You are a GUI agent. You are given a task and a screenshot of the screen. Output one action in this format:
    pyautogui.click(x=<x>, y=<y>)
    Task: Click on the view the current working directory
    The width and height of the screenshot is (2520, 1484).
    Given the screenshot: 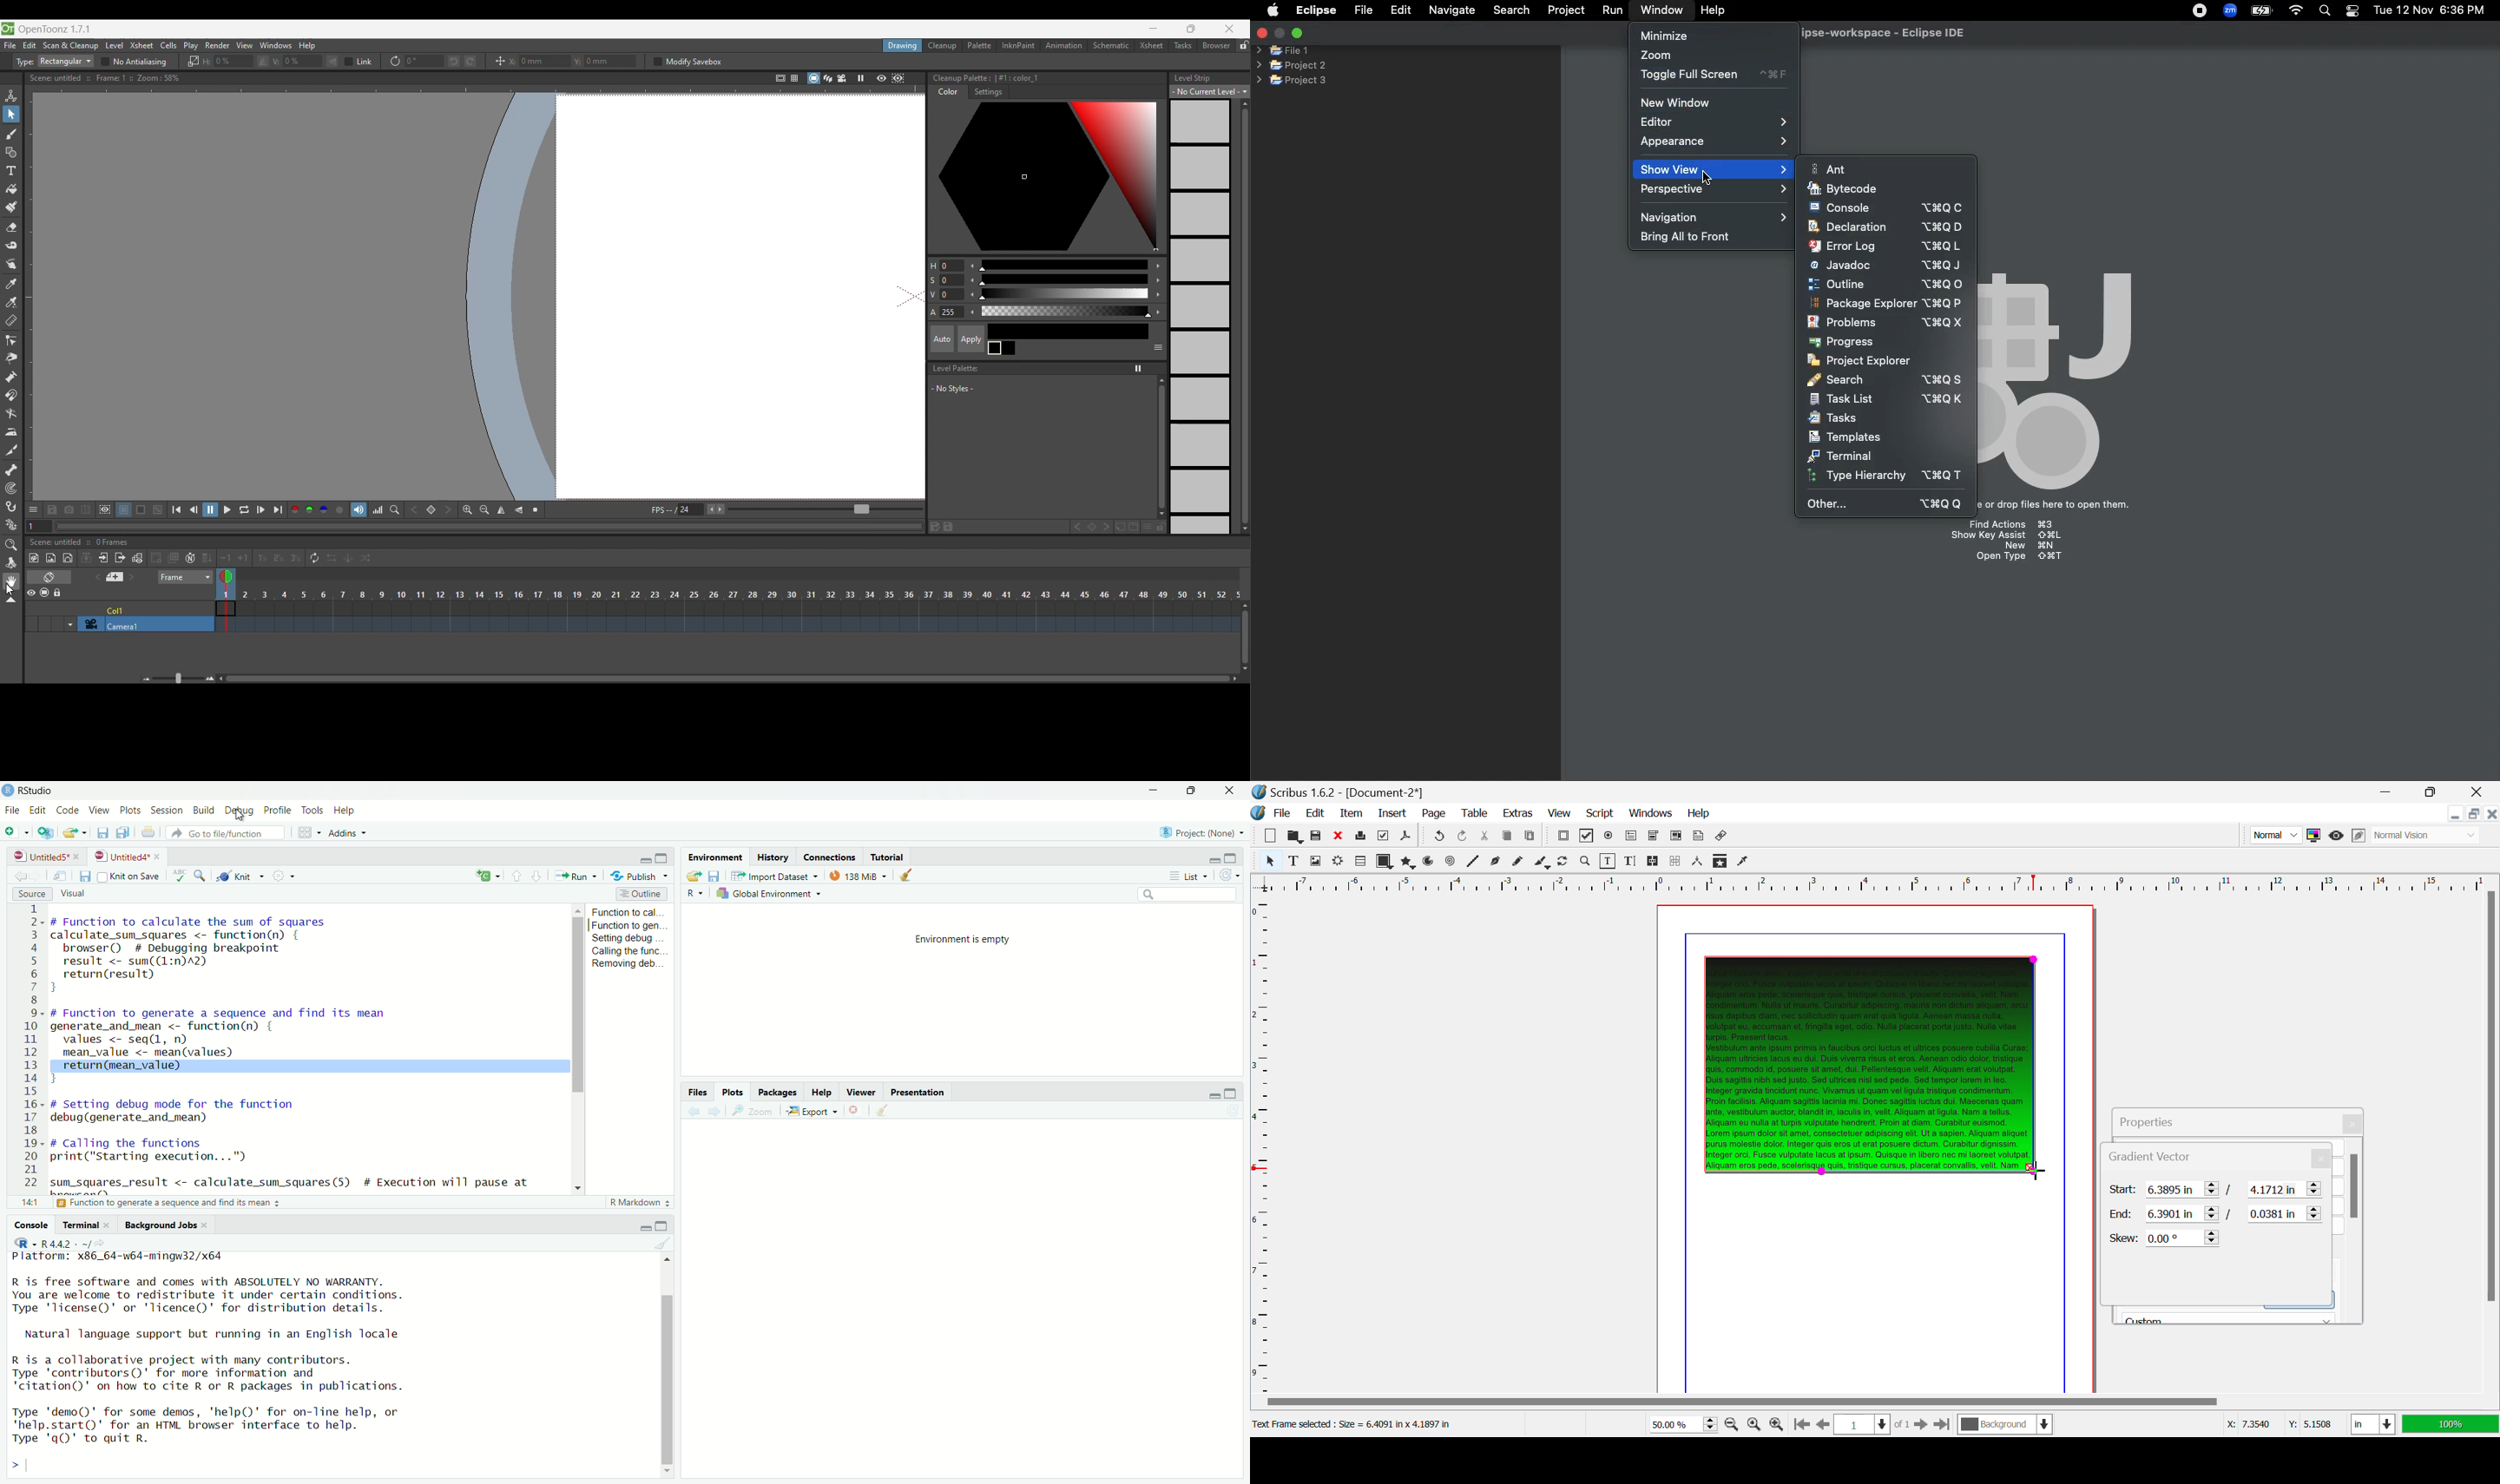 What is the action you would take?
    pyautogui.click(x=104, y=1243)
    